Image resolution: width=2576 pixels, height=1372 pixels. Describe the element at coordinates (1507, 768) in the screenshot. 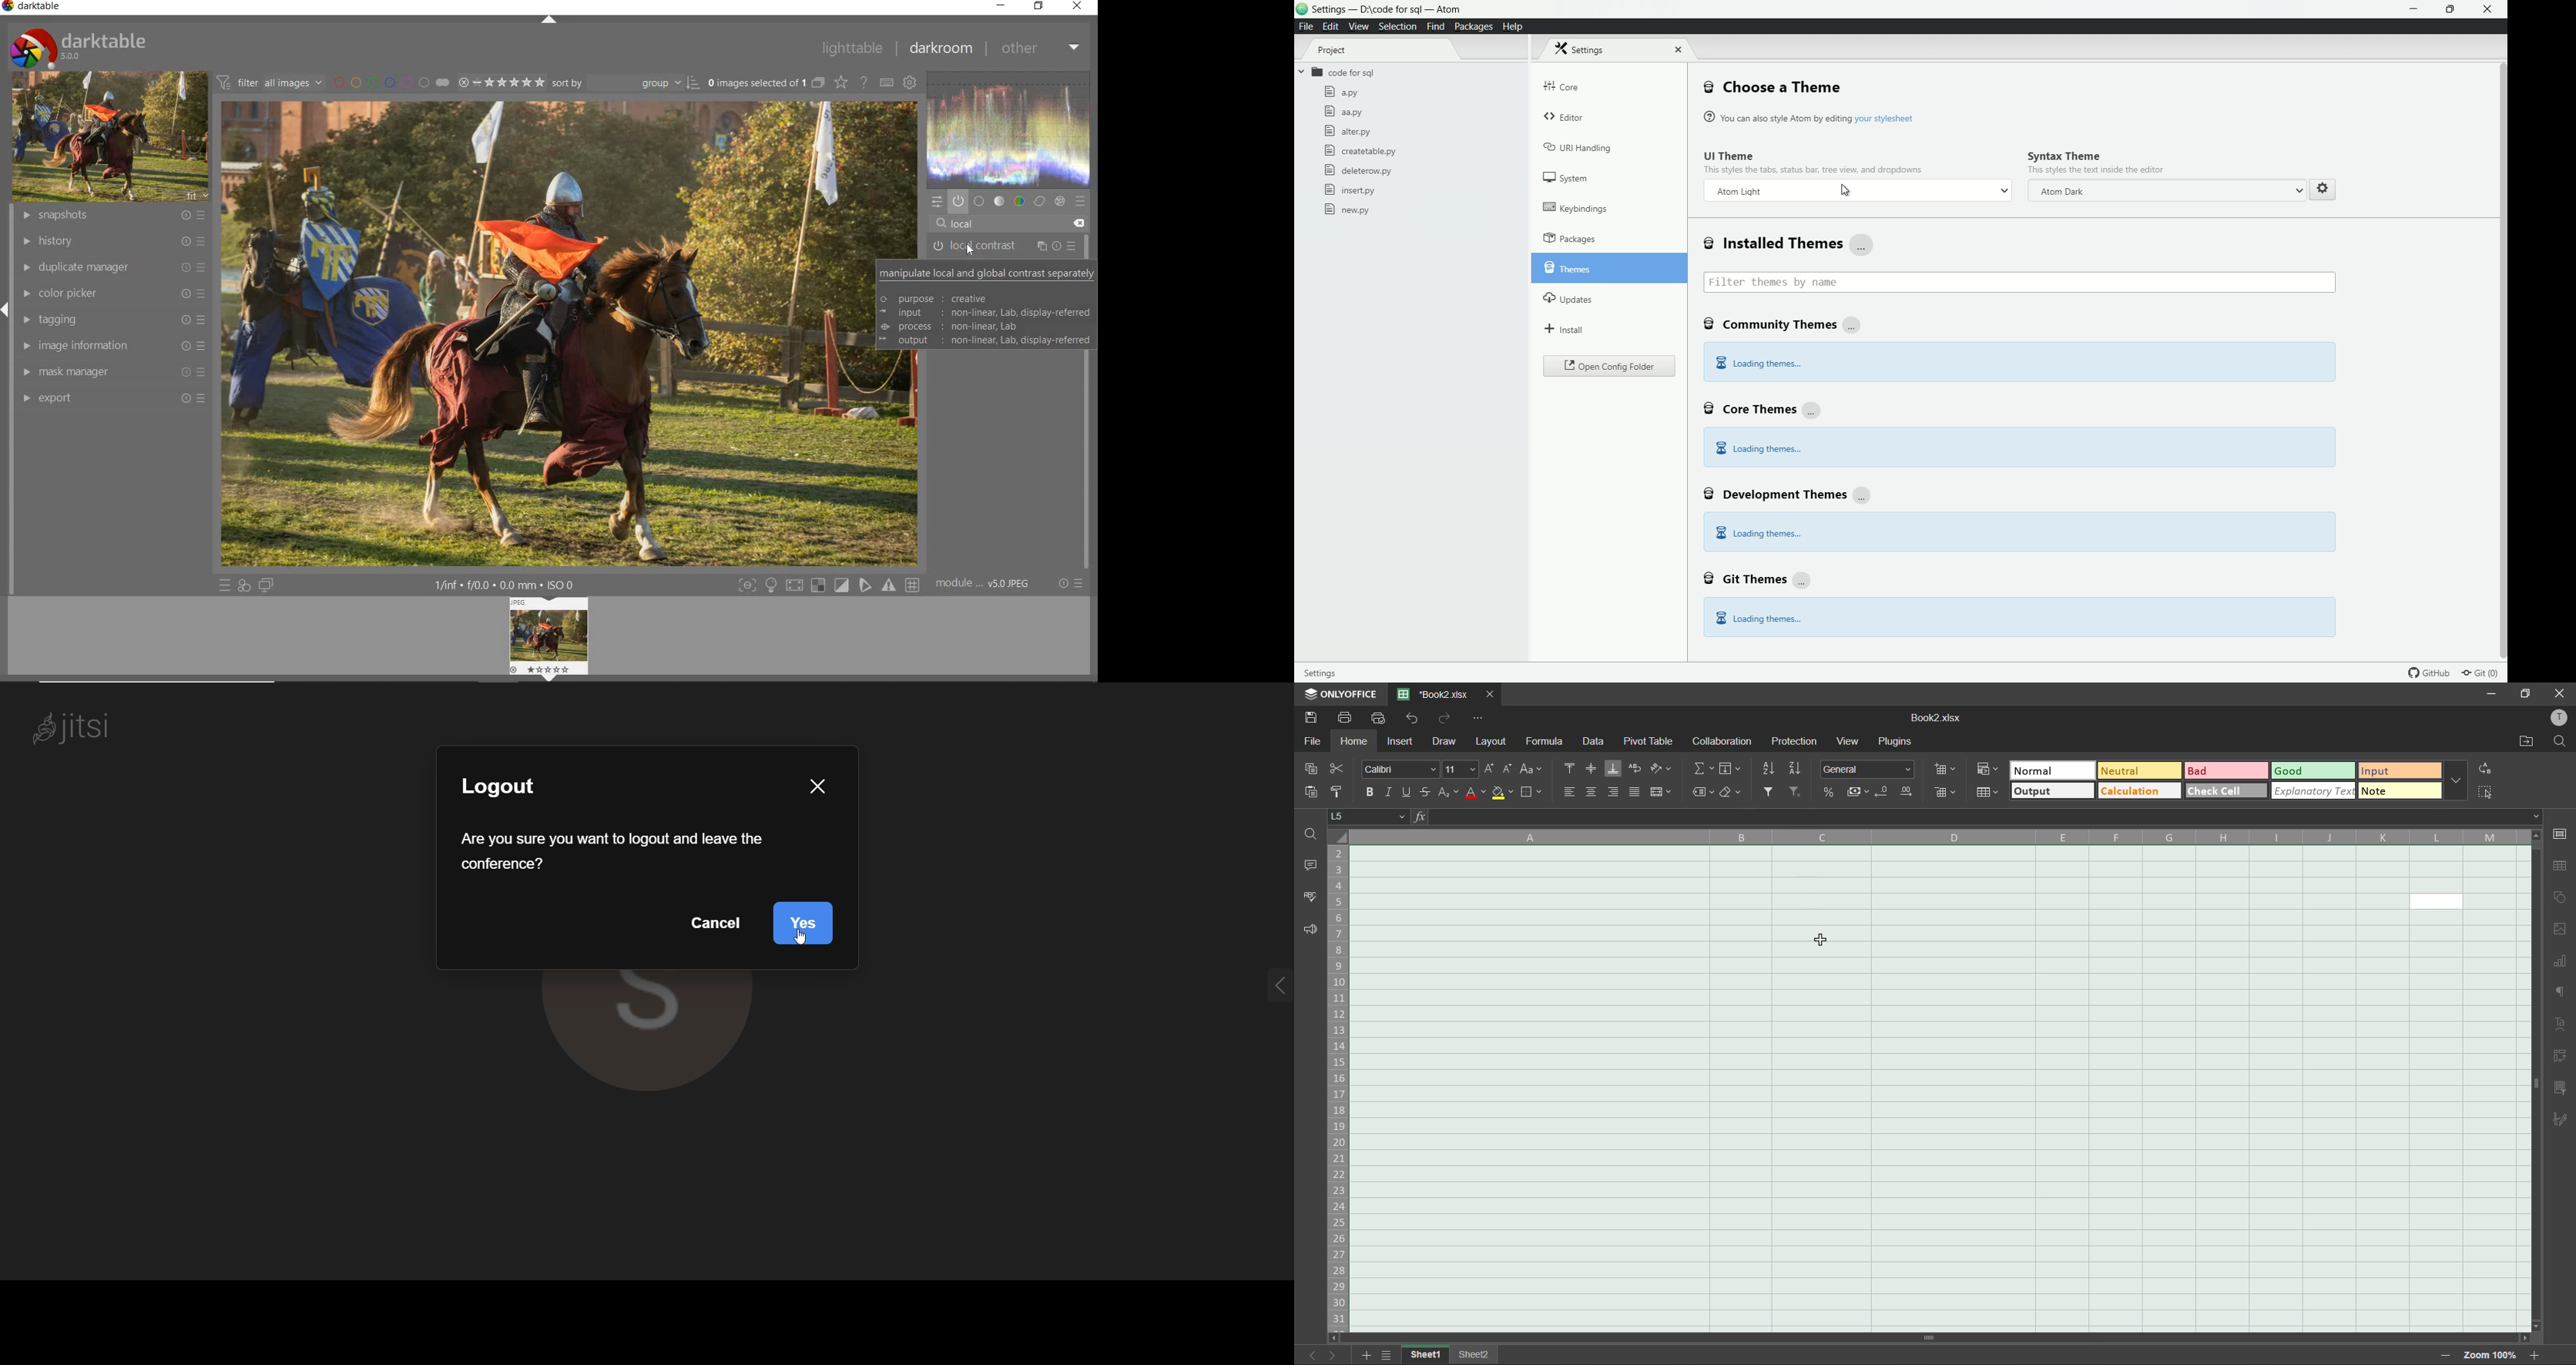

I see `decrement size` at that location.